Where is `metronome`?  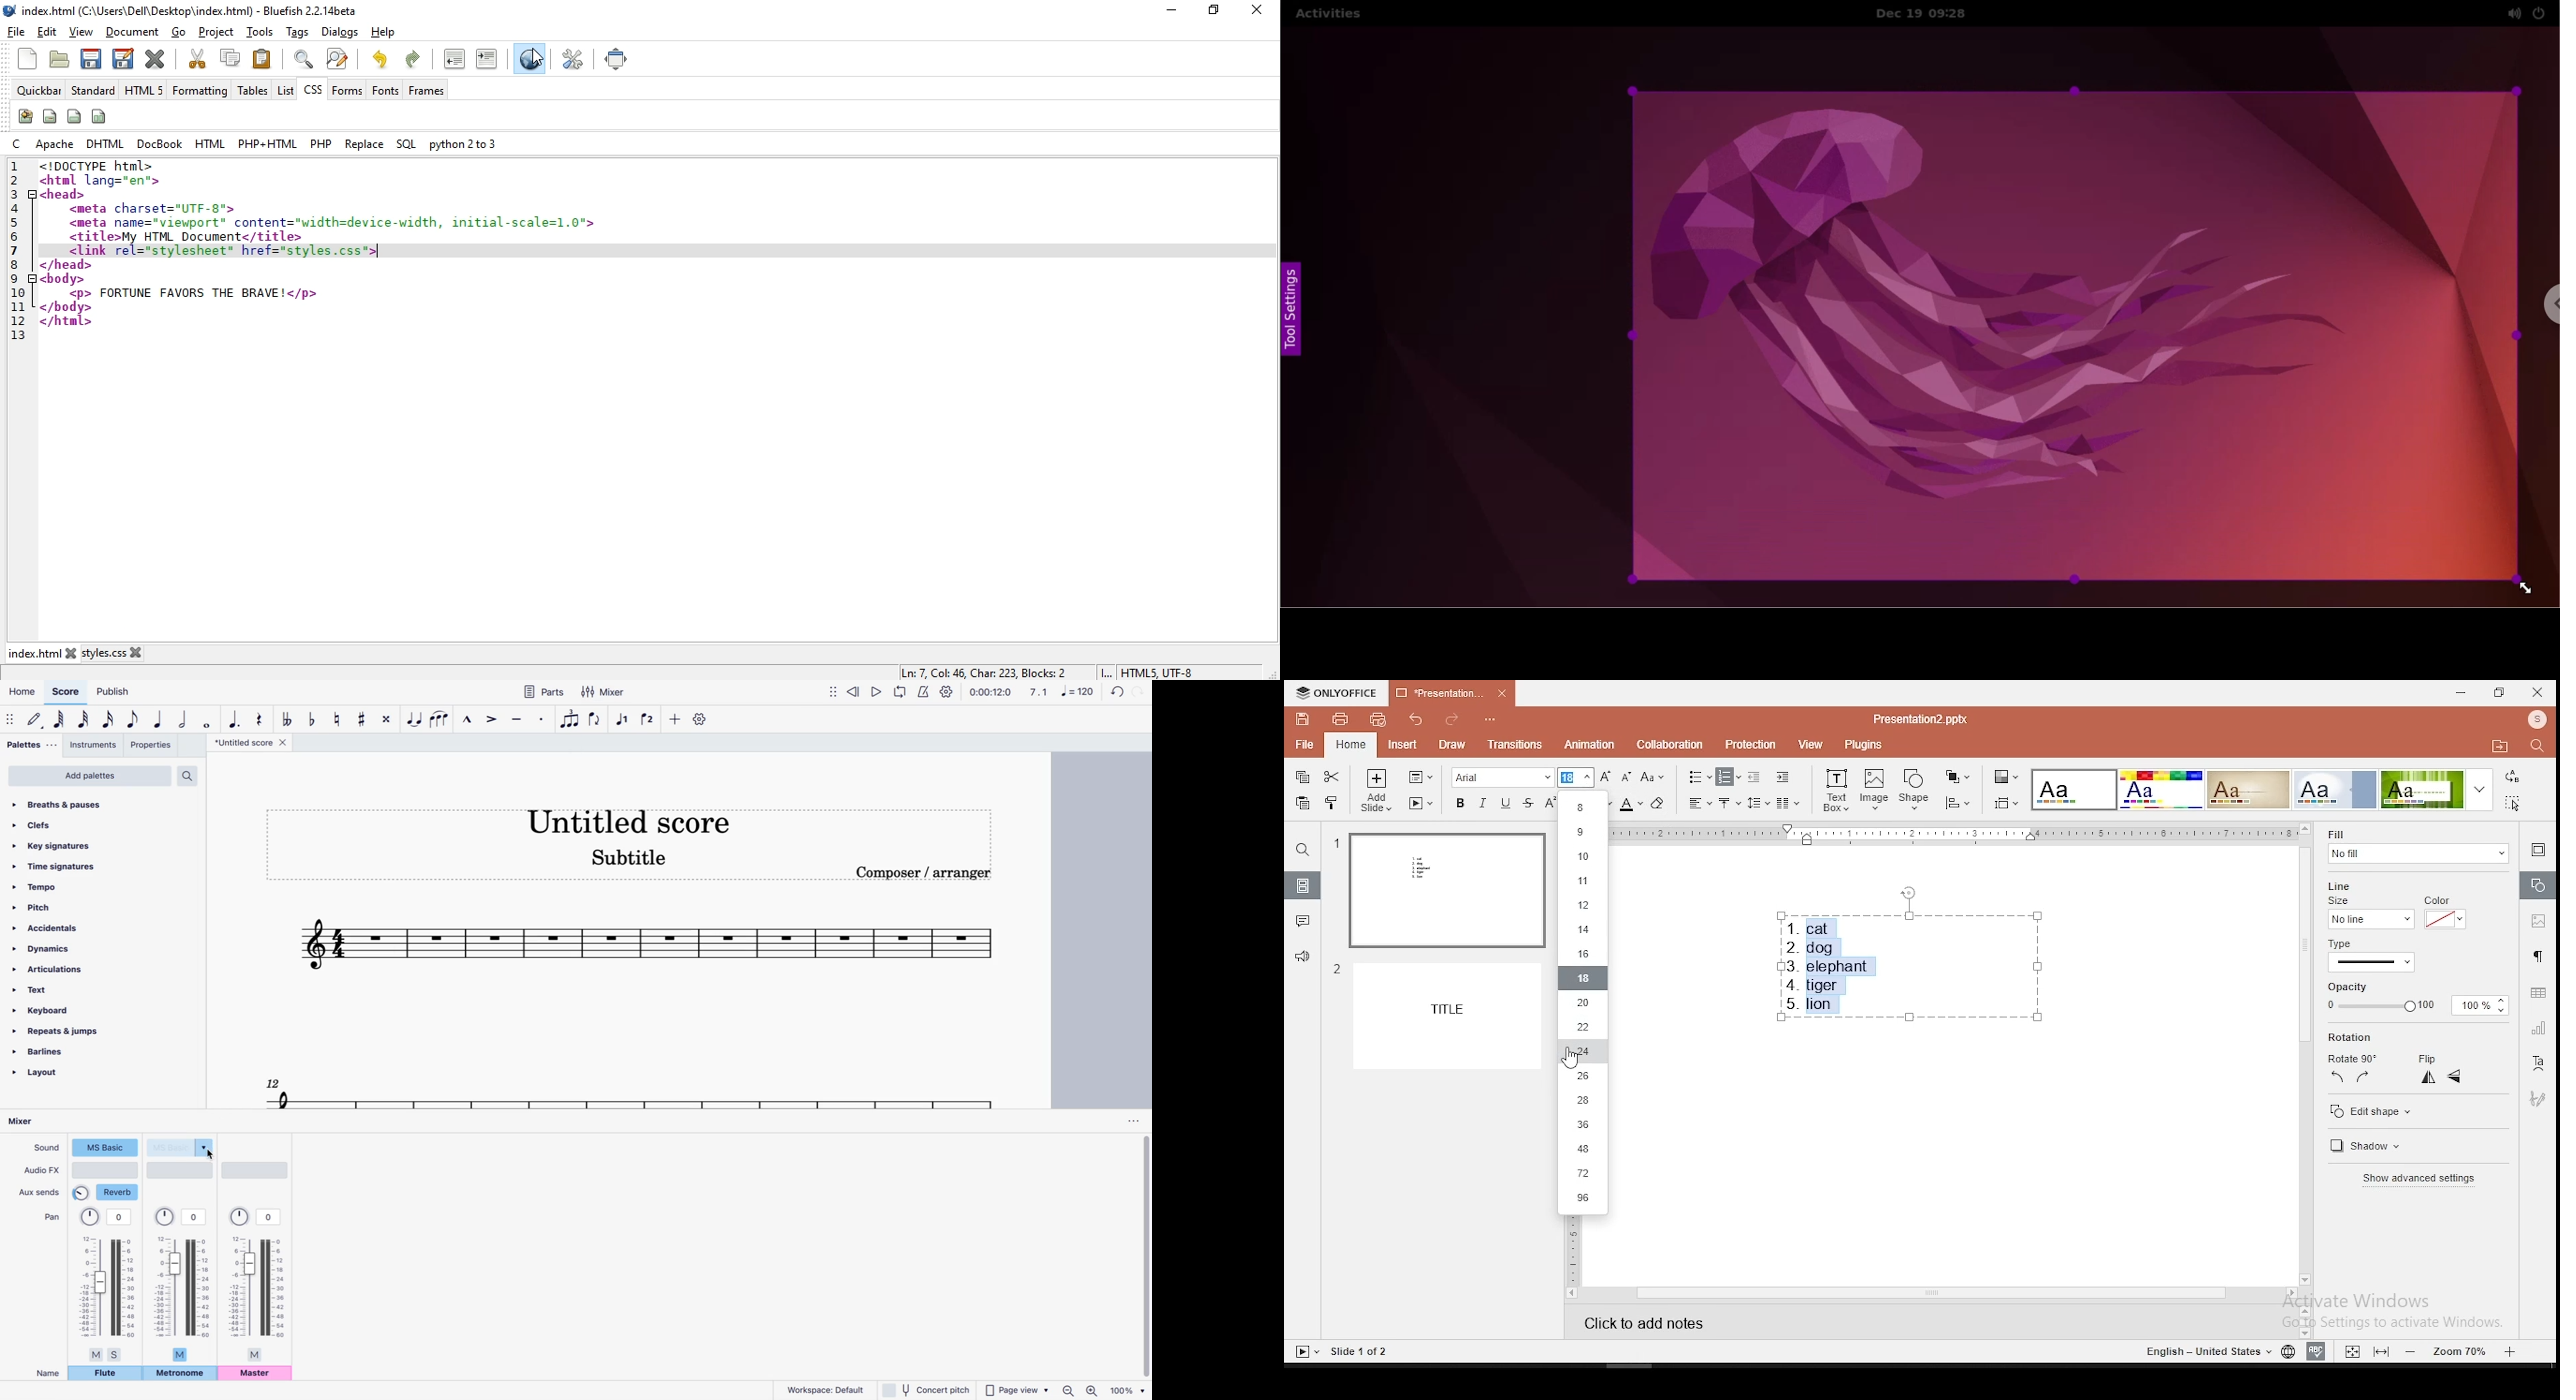
metronome is located at coordinates (926, 692).